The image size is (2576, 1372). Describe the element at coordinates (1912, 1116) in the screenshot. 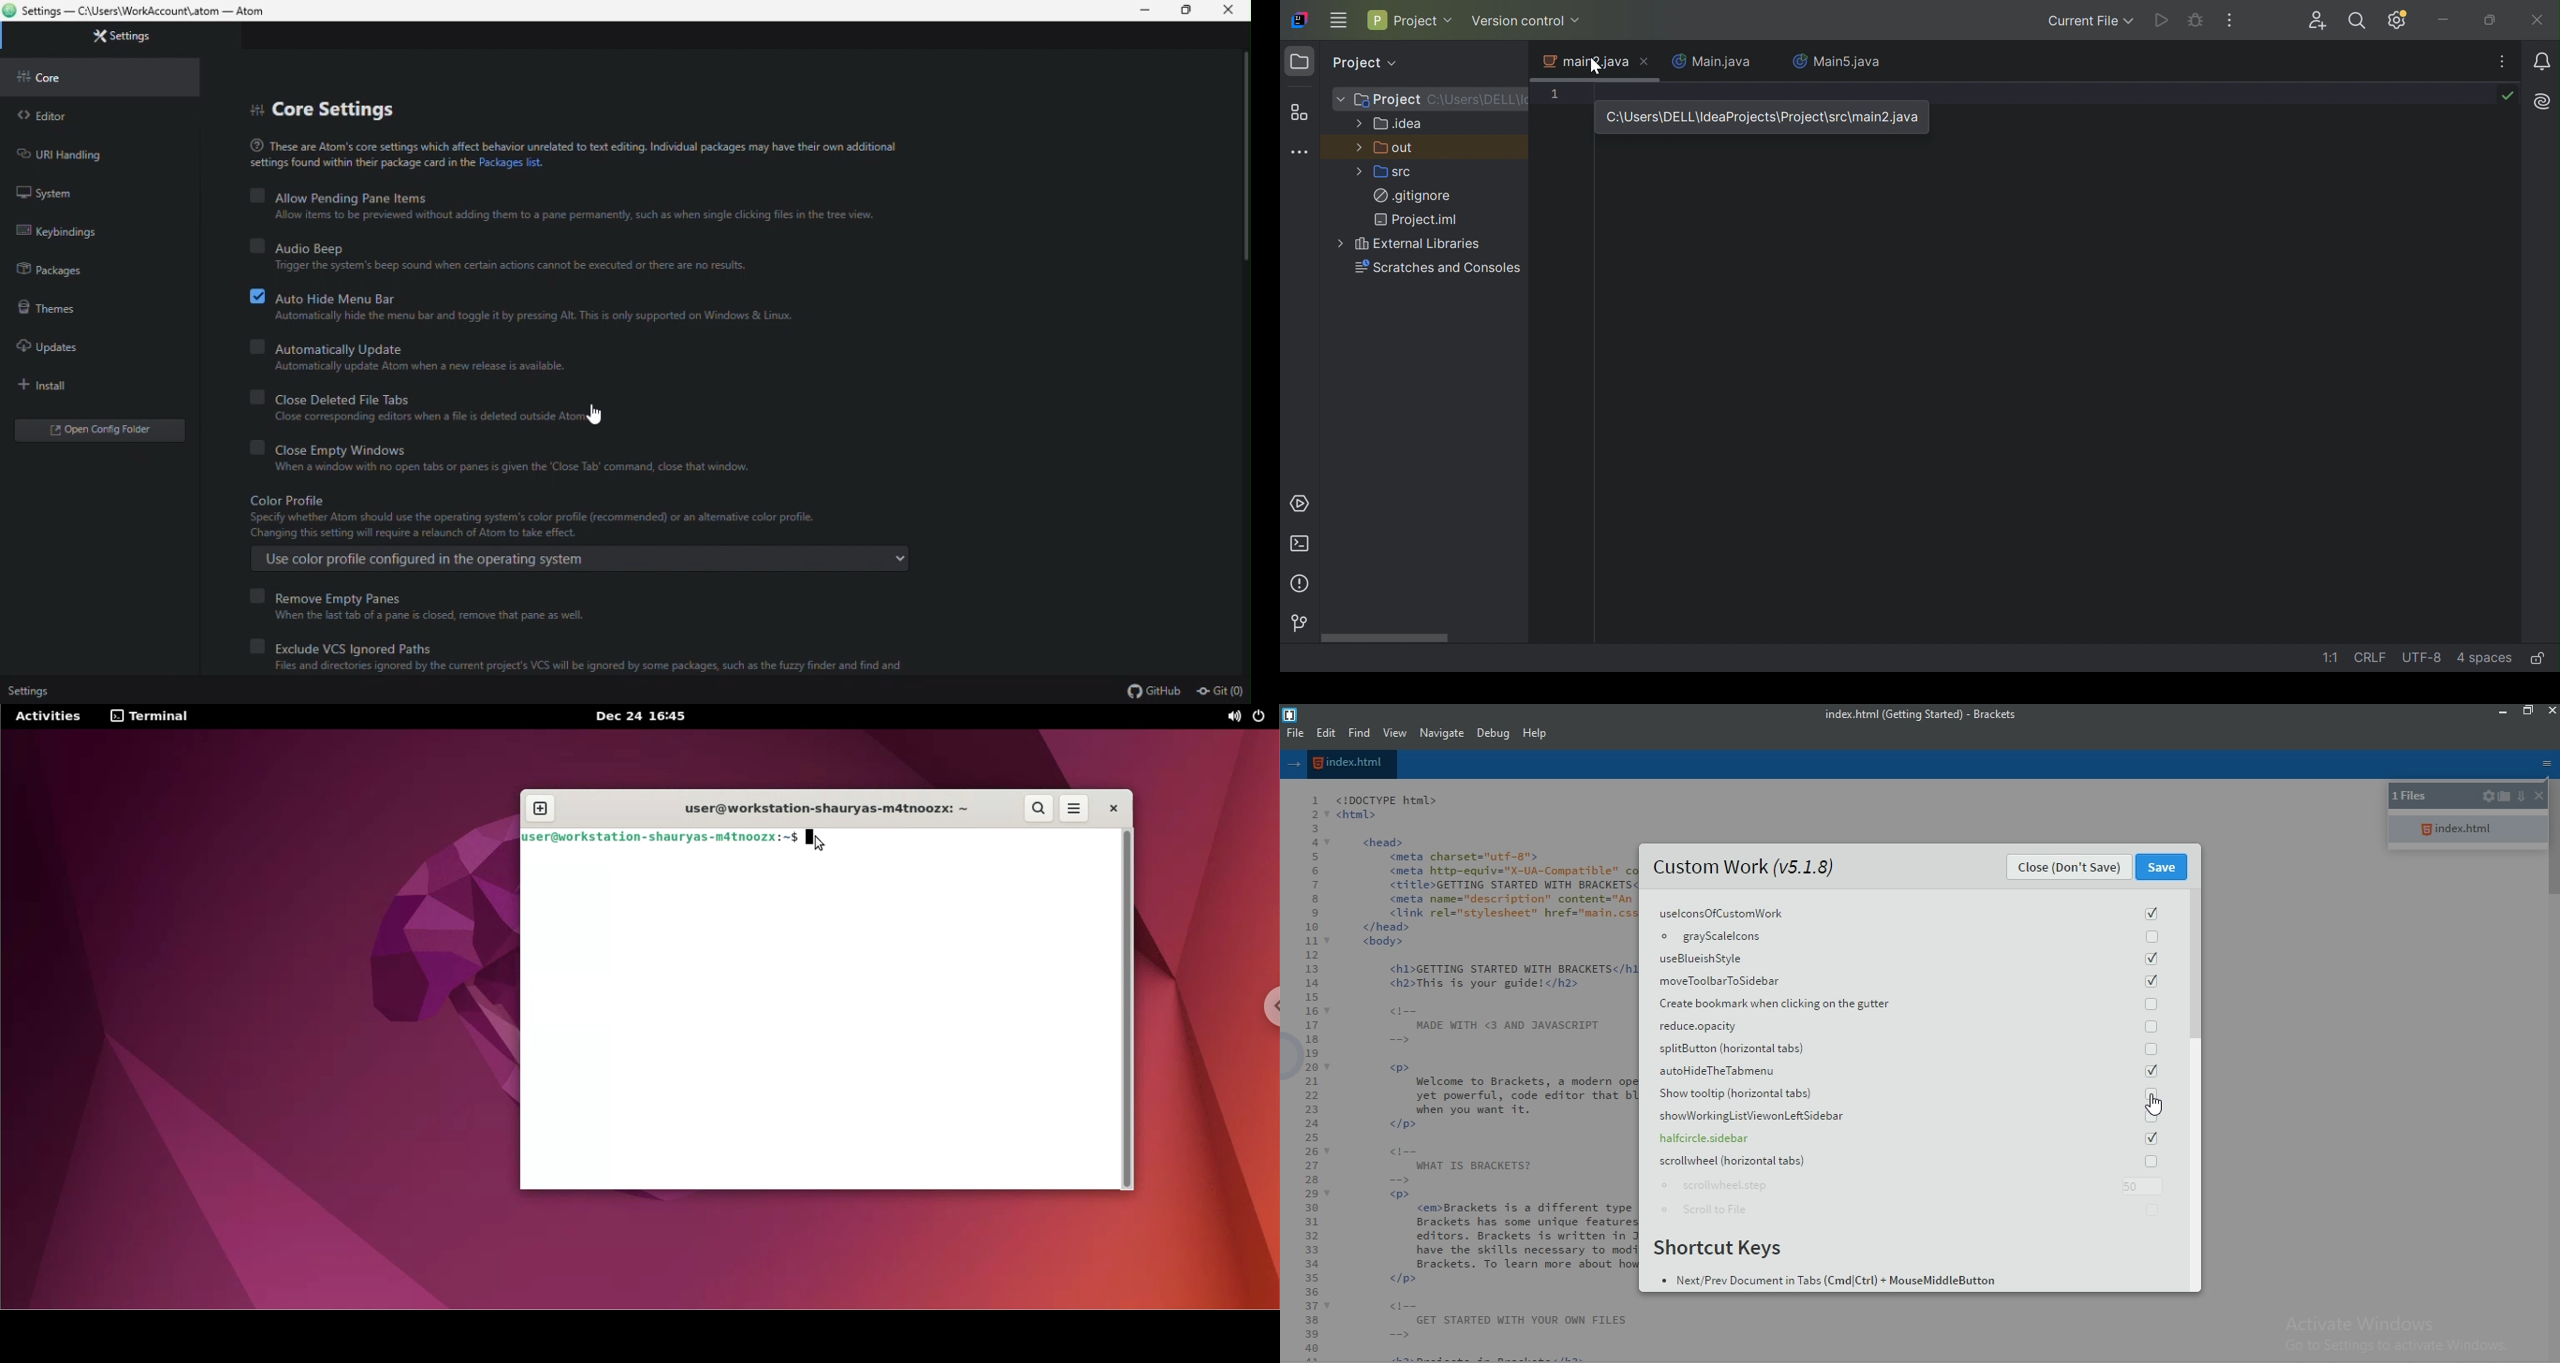

I see `showWorkingListViewonLeft Sidebar` at that location.